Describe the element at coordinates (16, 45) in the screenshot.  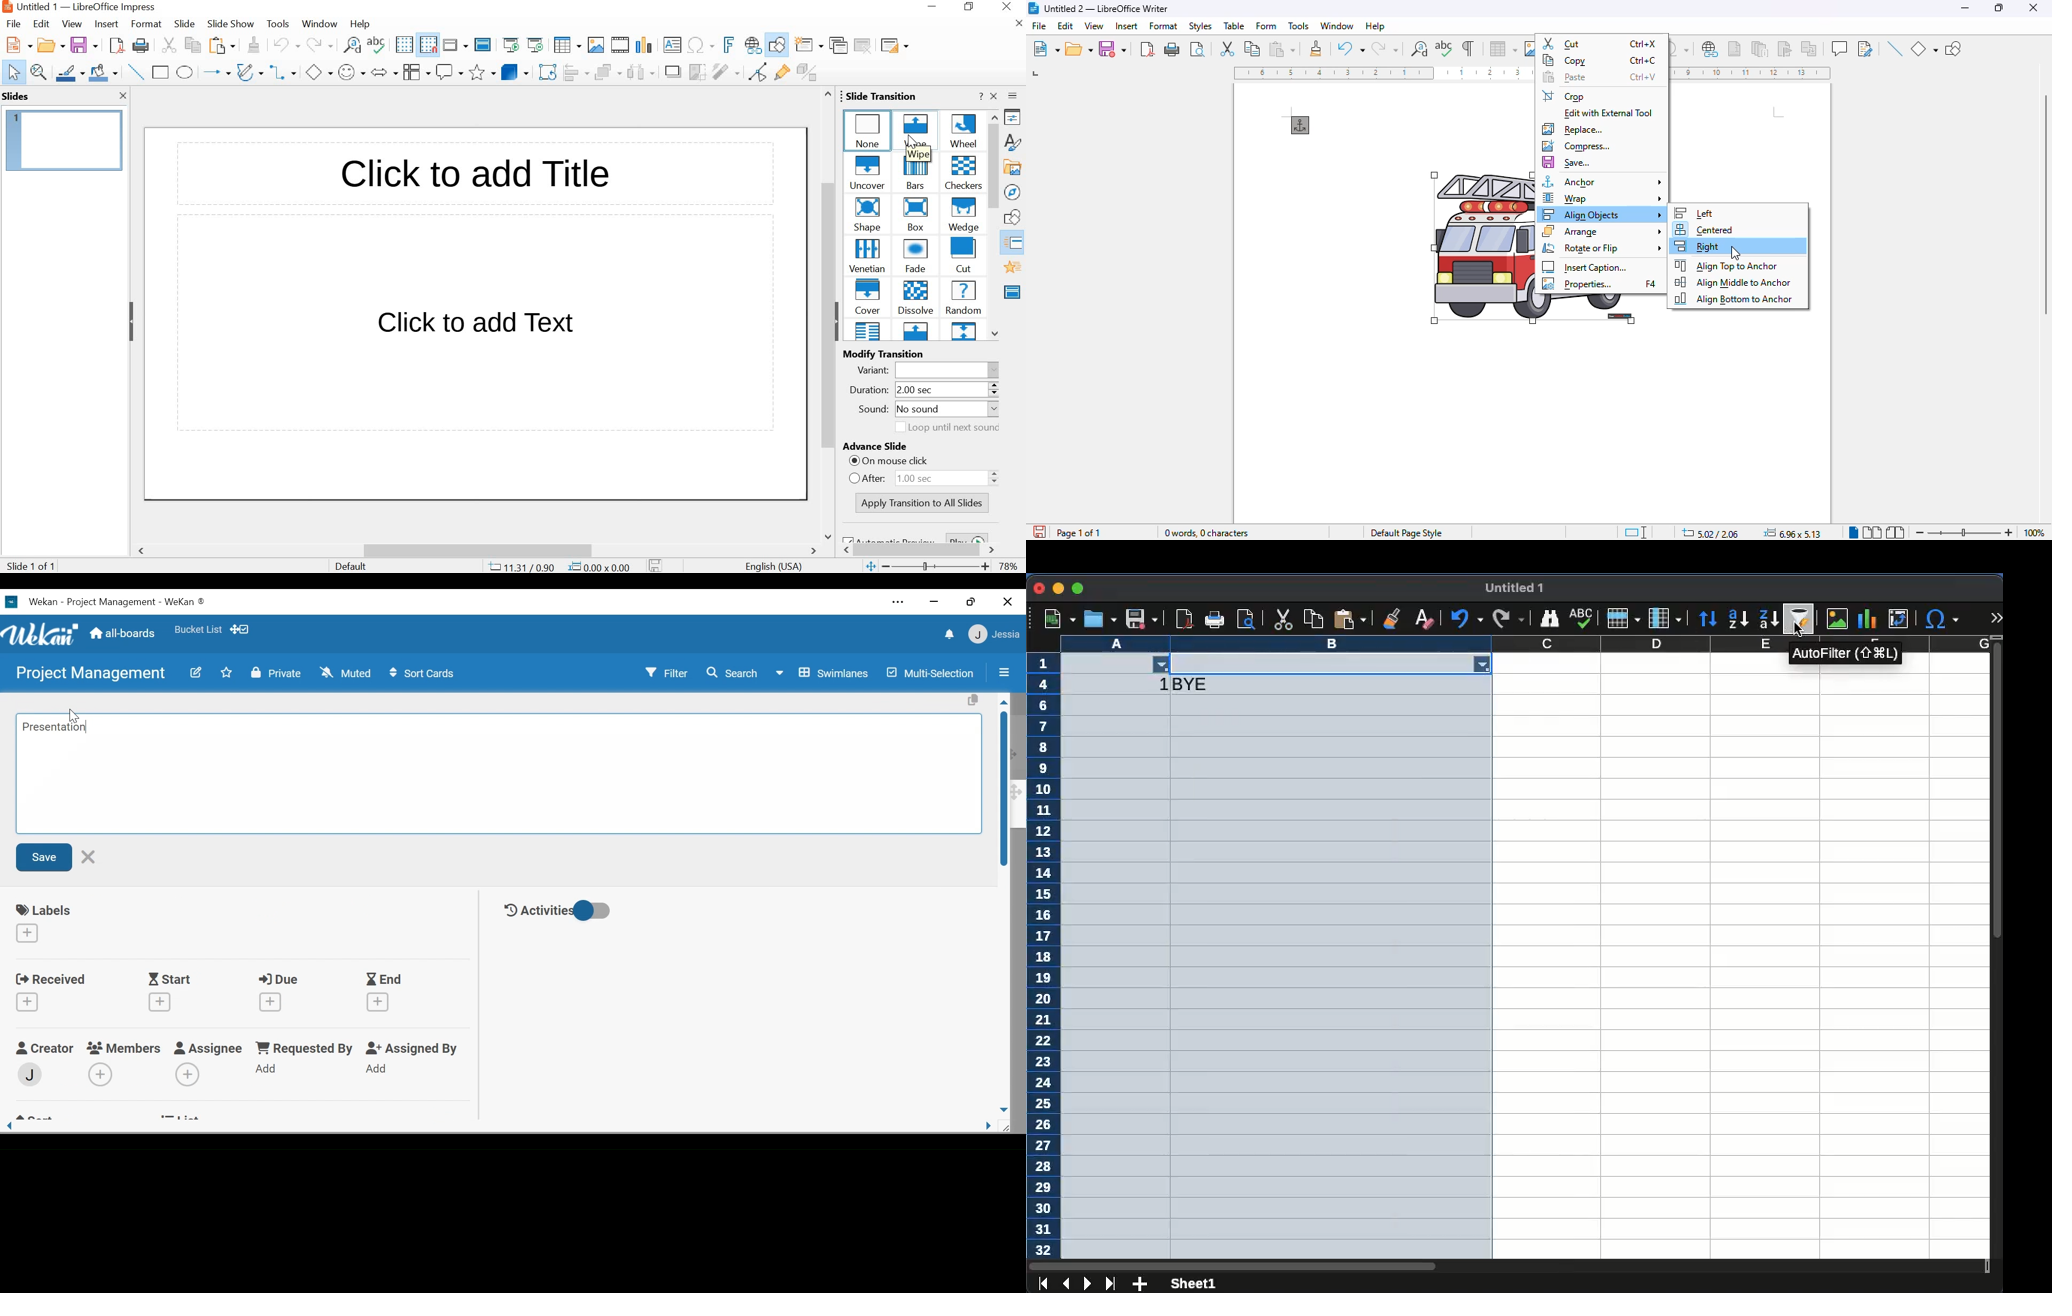
I see `NEW` at that location.